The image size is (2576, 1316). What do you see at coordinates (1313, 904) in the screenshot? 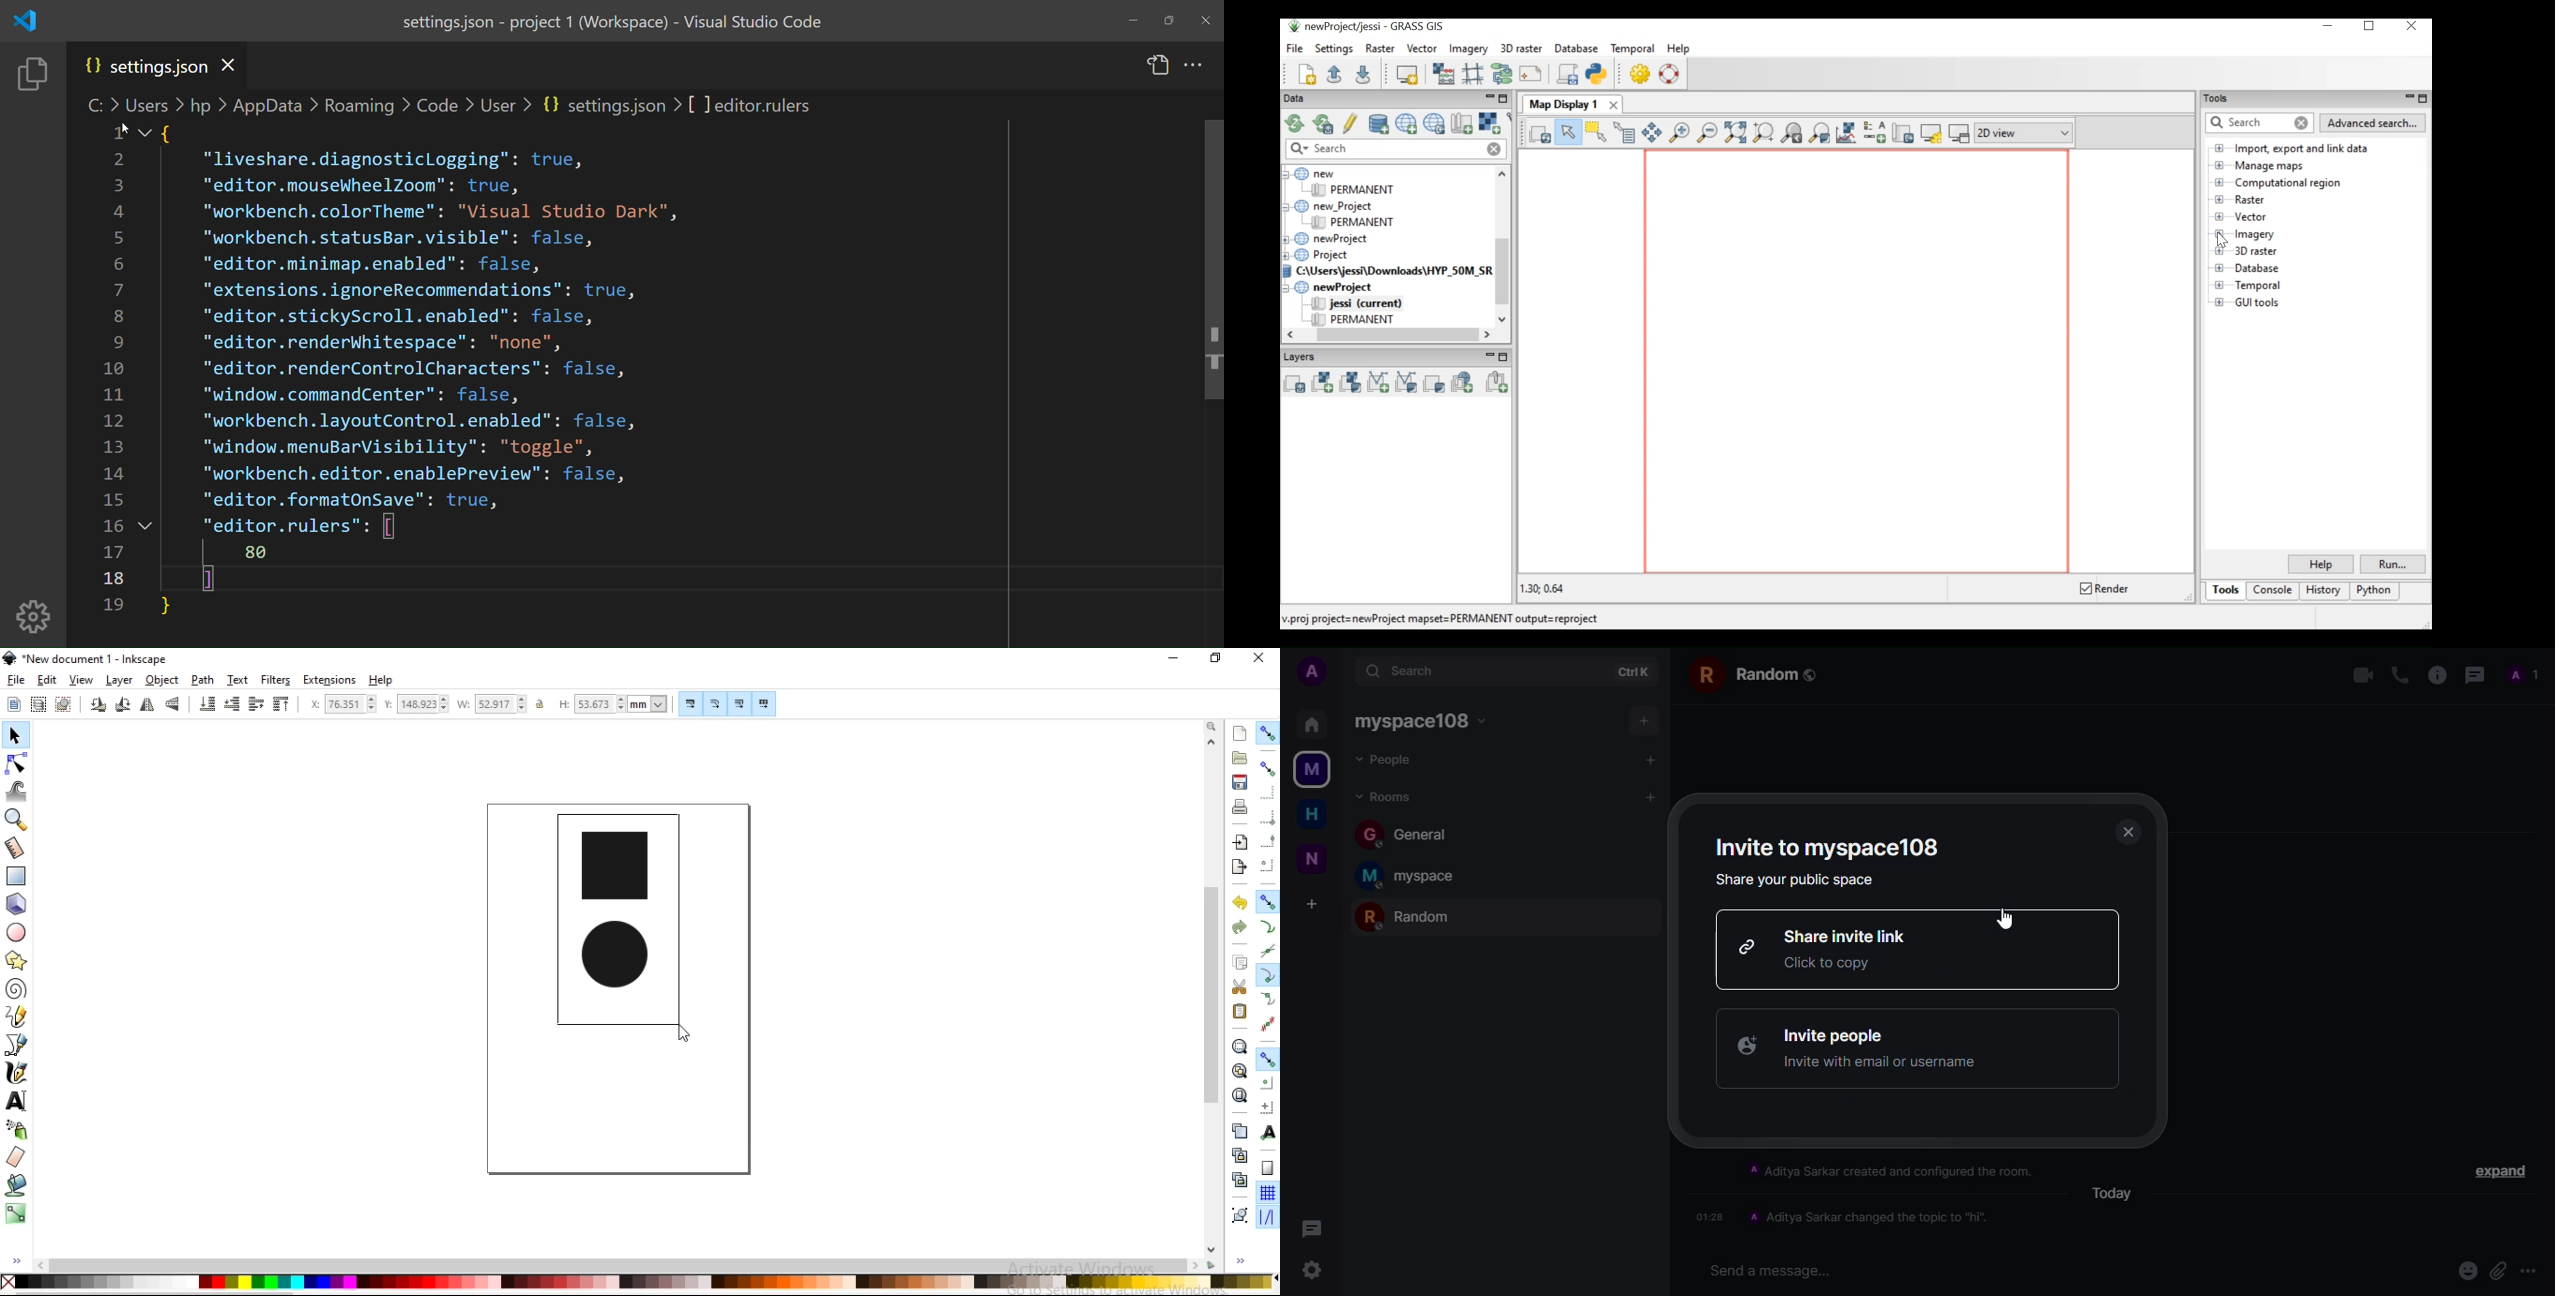
I see `add` at bounding box center [1313, 904].